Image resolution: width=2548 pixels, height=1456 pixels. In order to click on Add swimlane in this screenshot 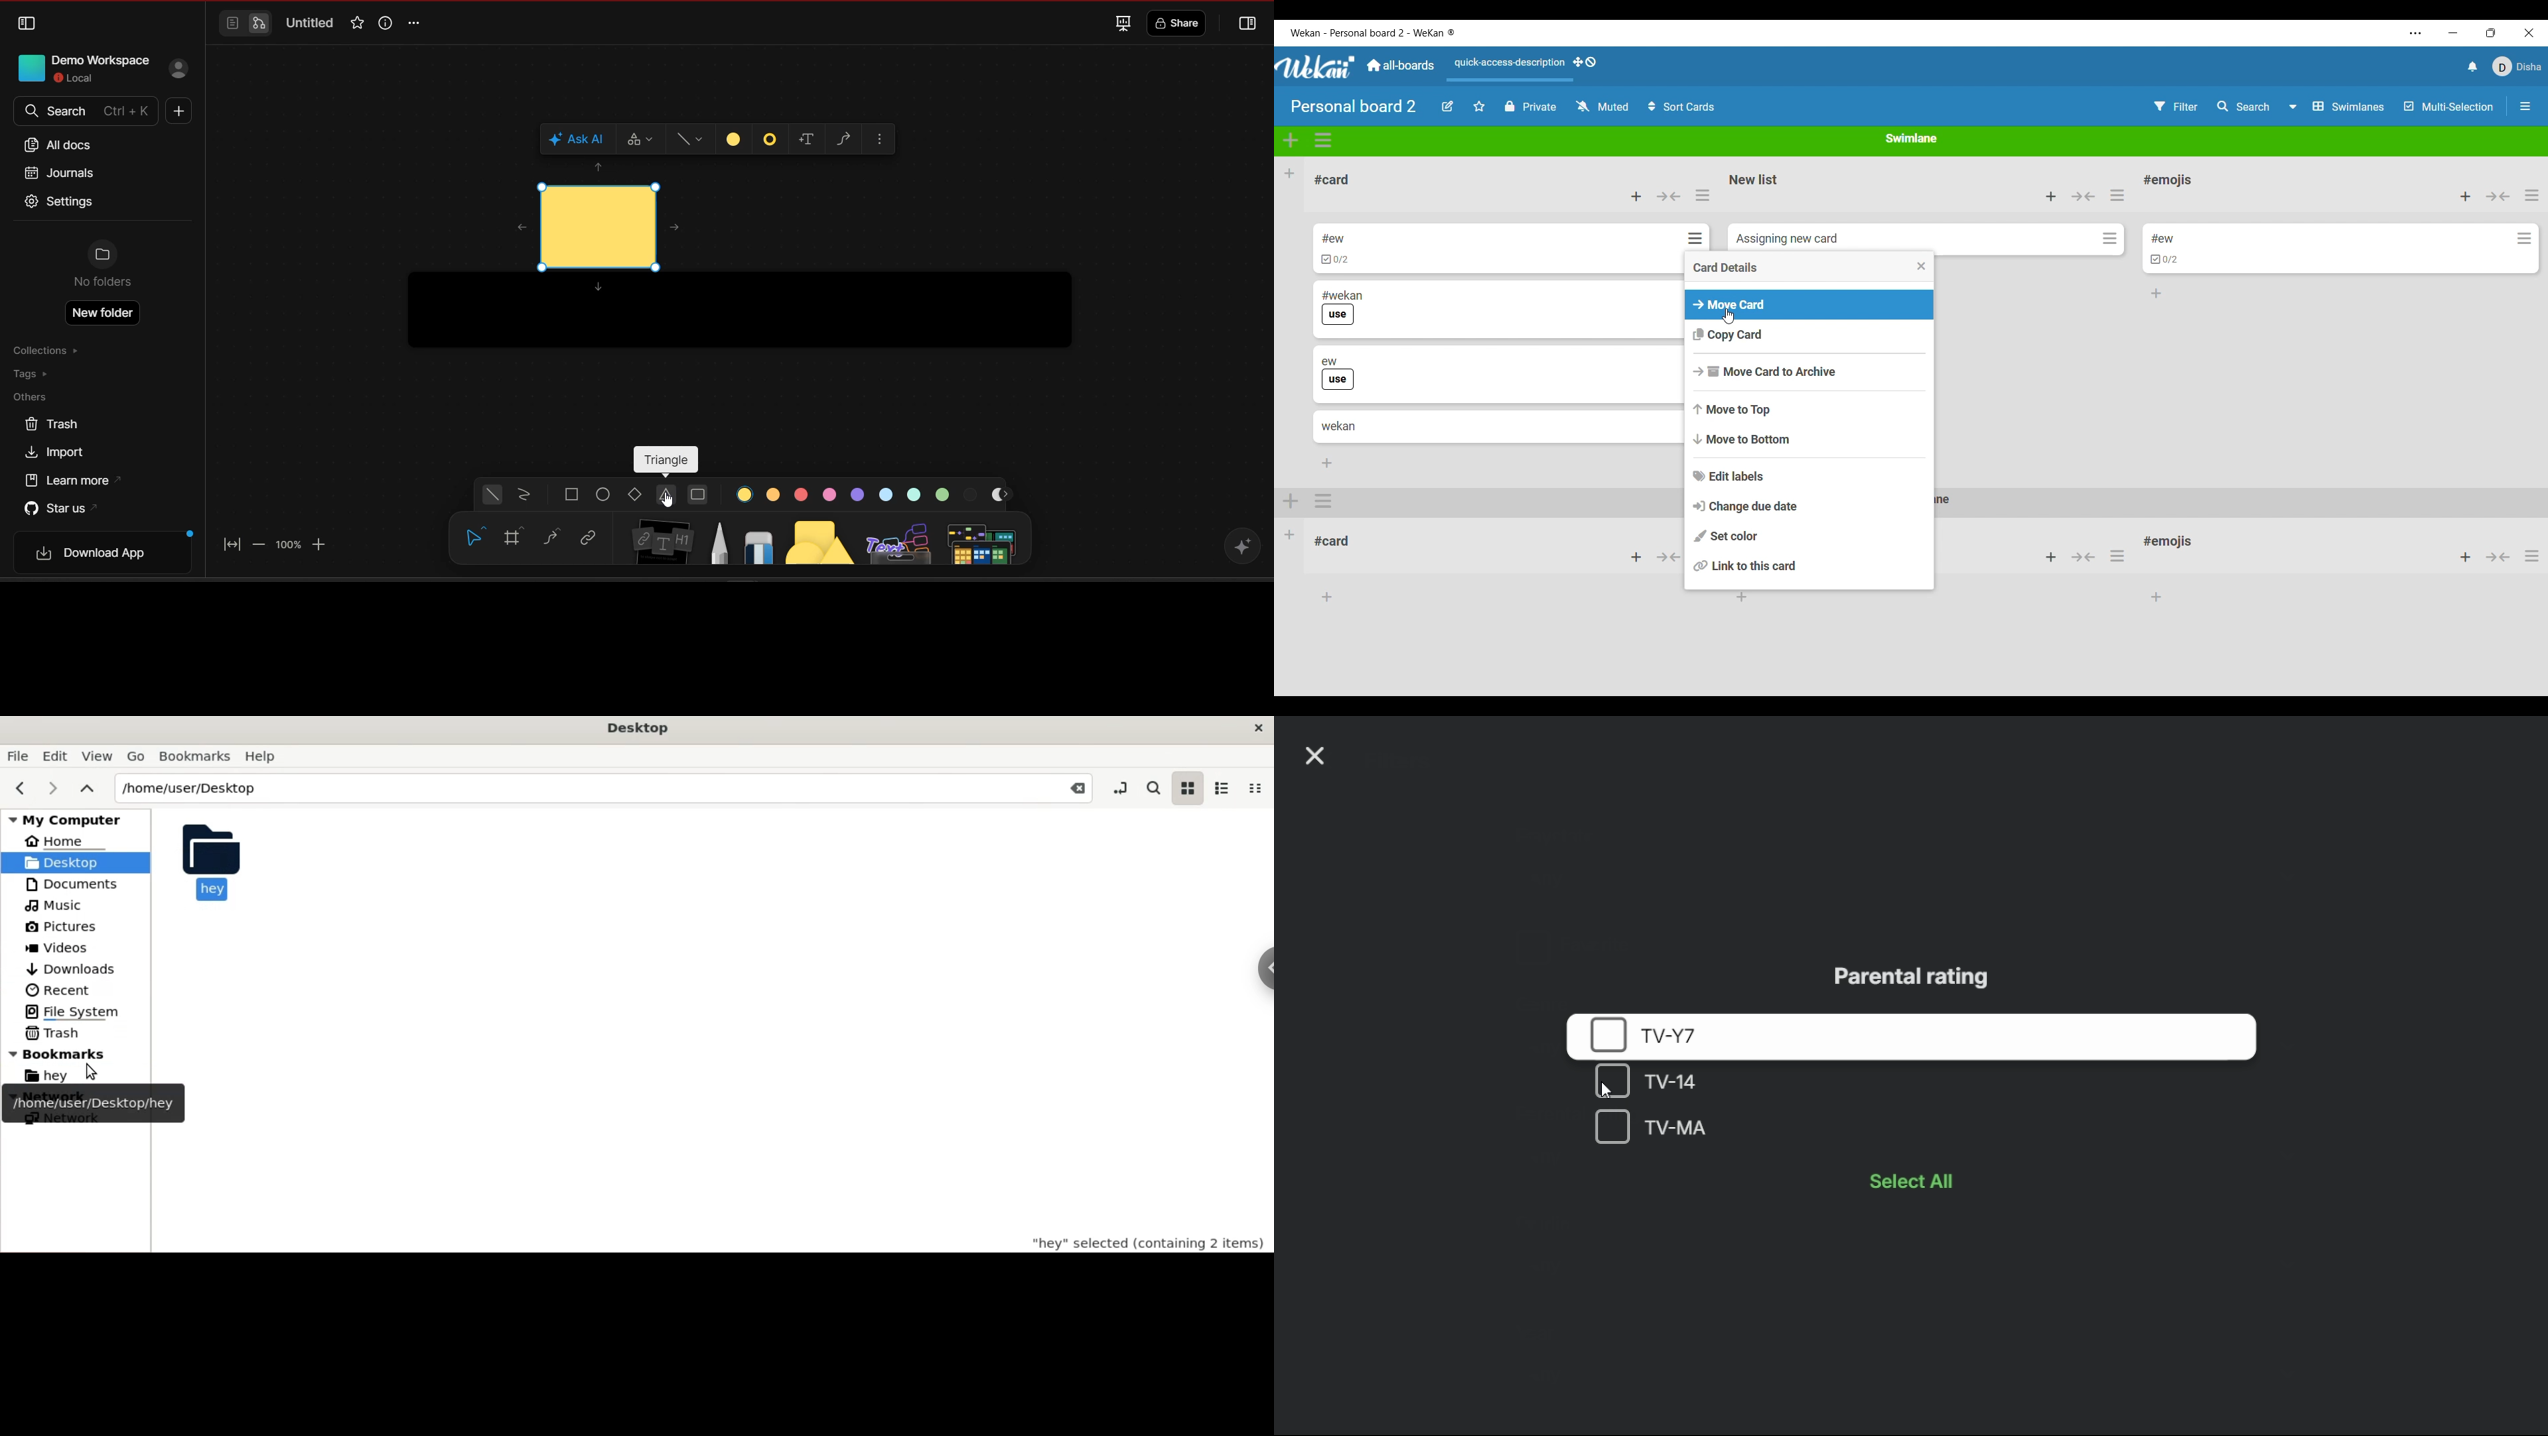, I will do `click(1291, 140)`.